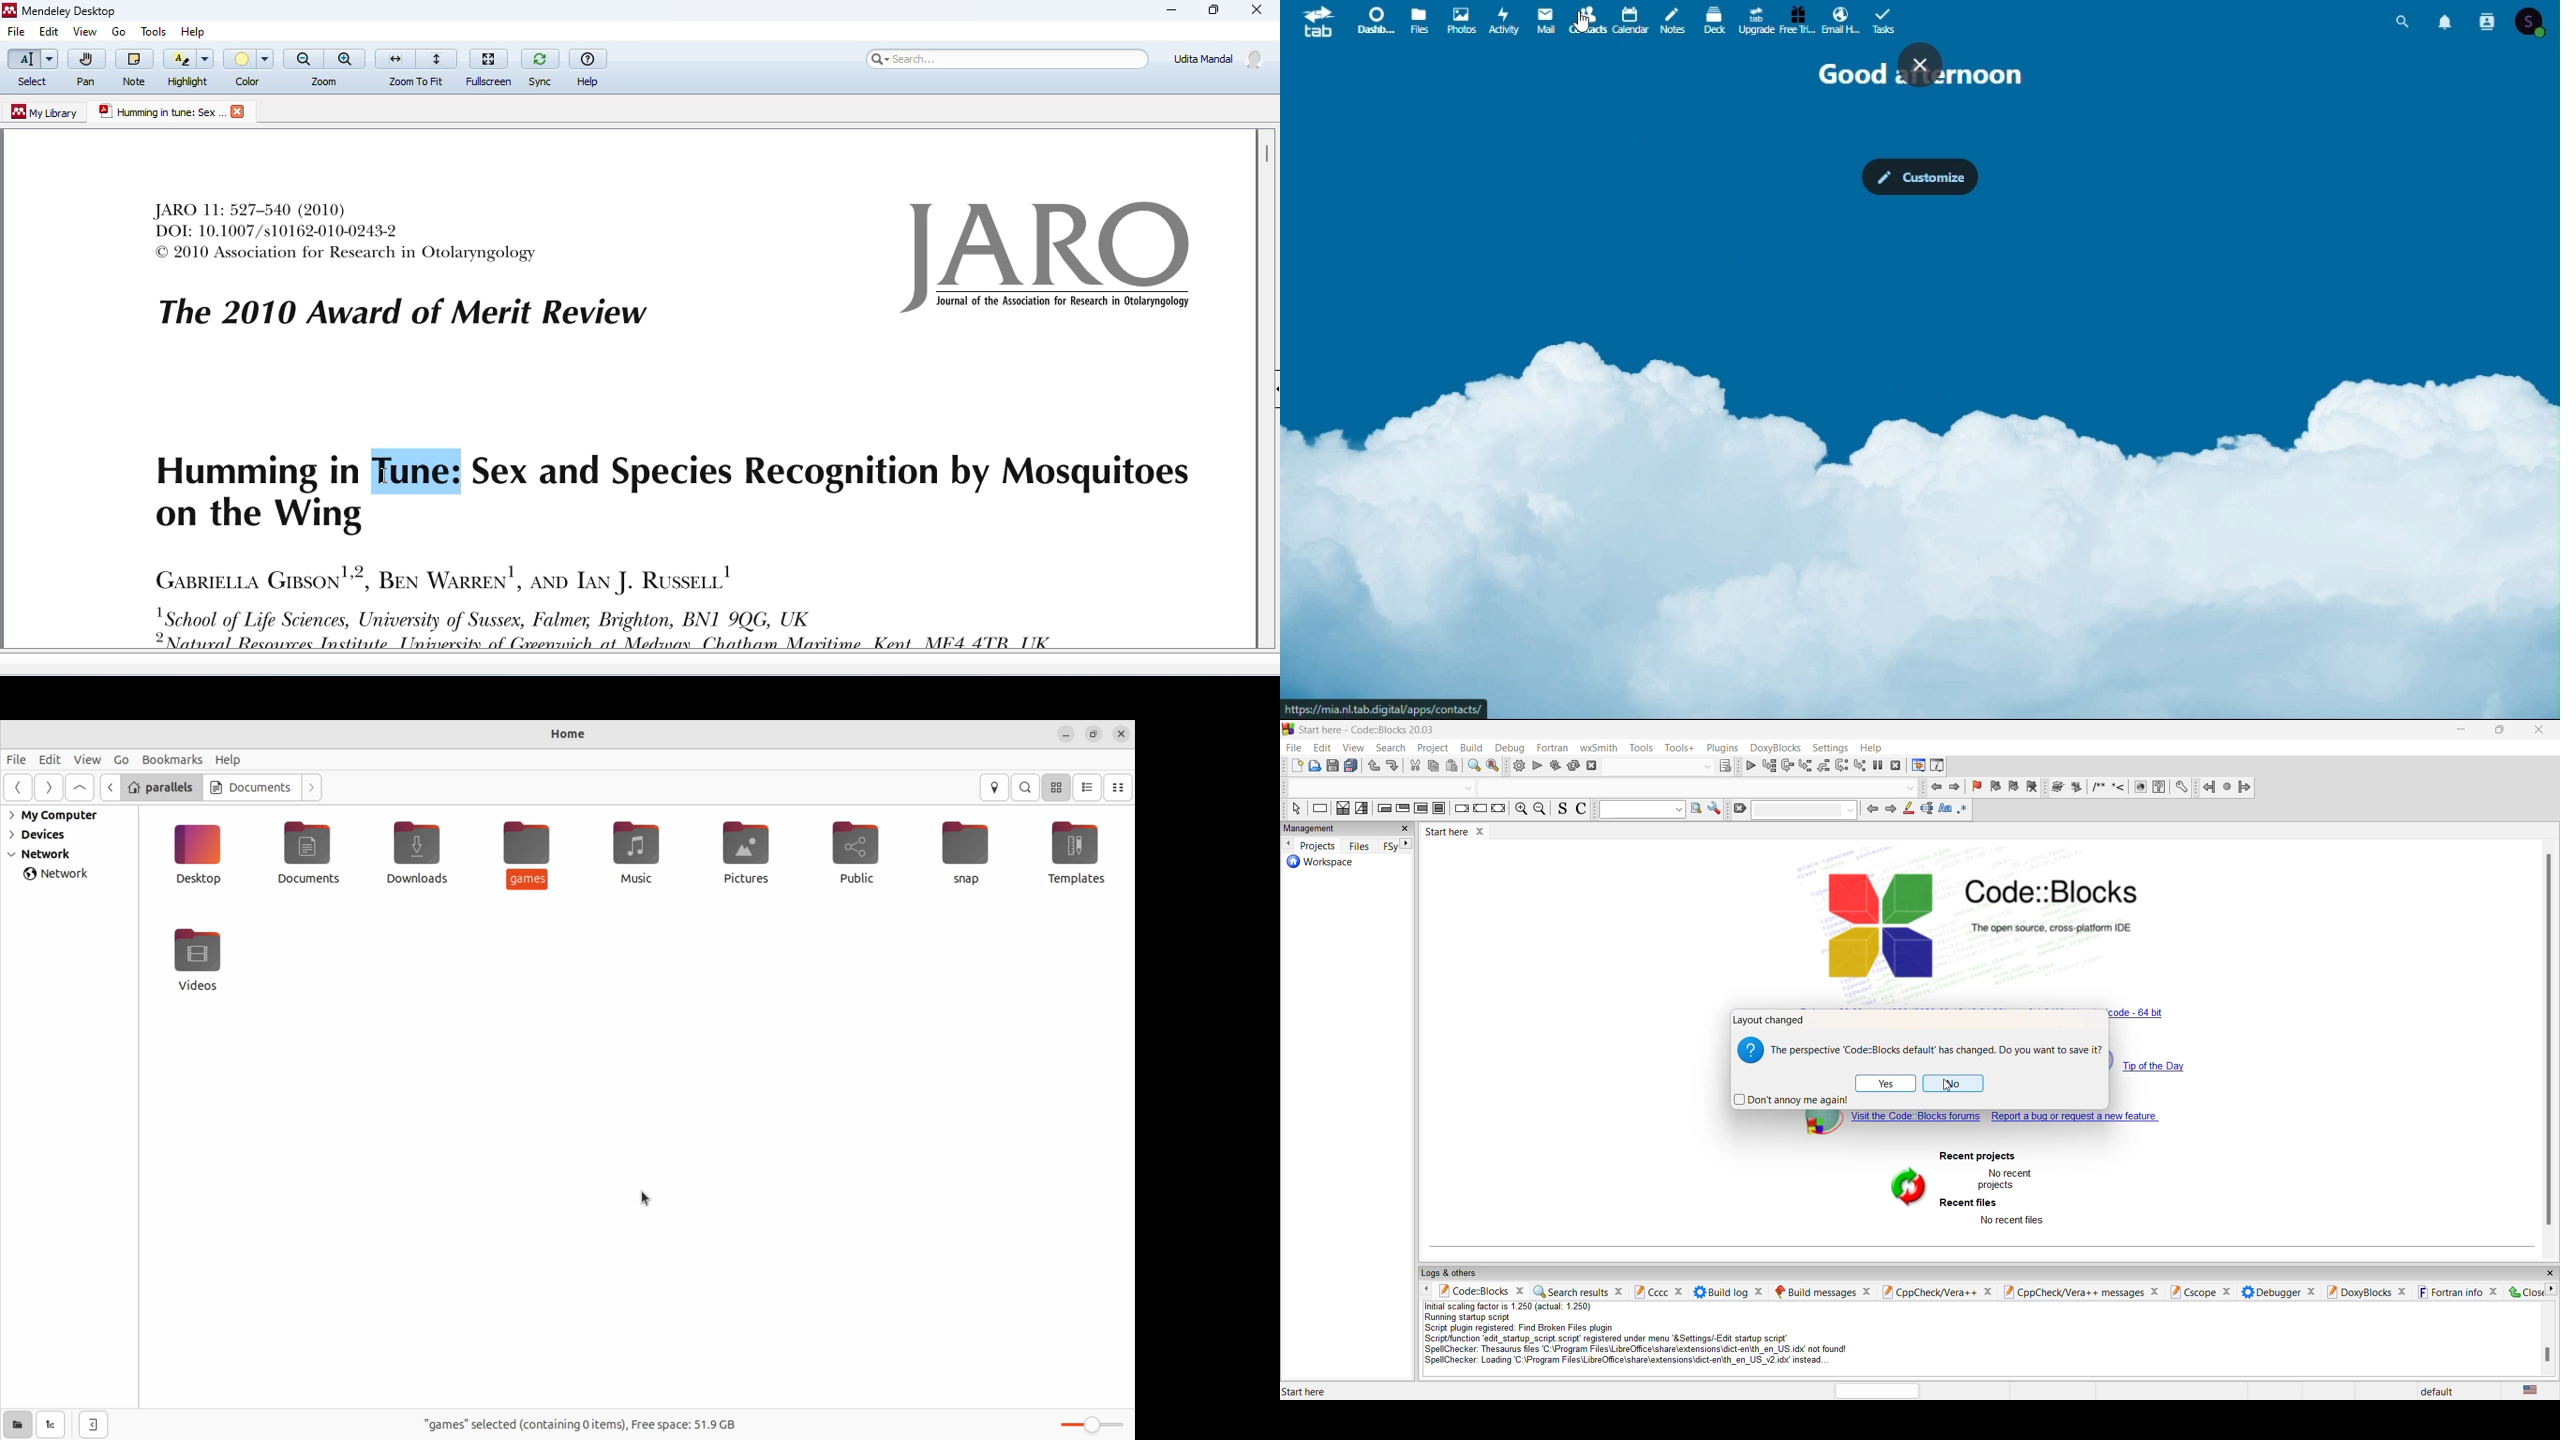 The image size is (2576, 1456). What do you see at coordinates (1920, 178) in the screenshot?
I see `Customise` at bounding box center [1920, 178].